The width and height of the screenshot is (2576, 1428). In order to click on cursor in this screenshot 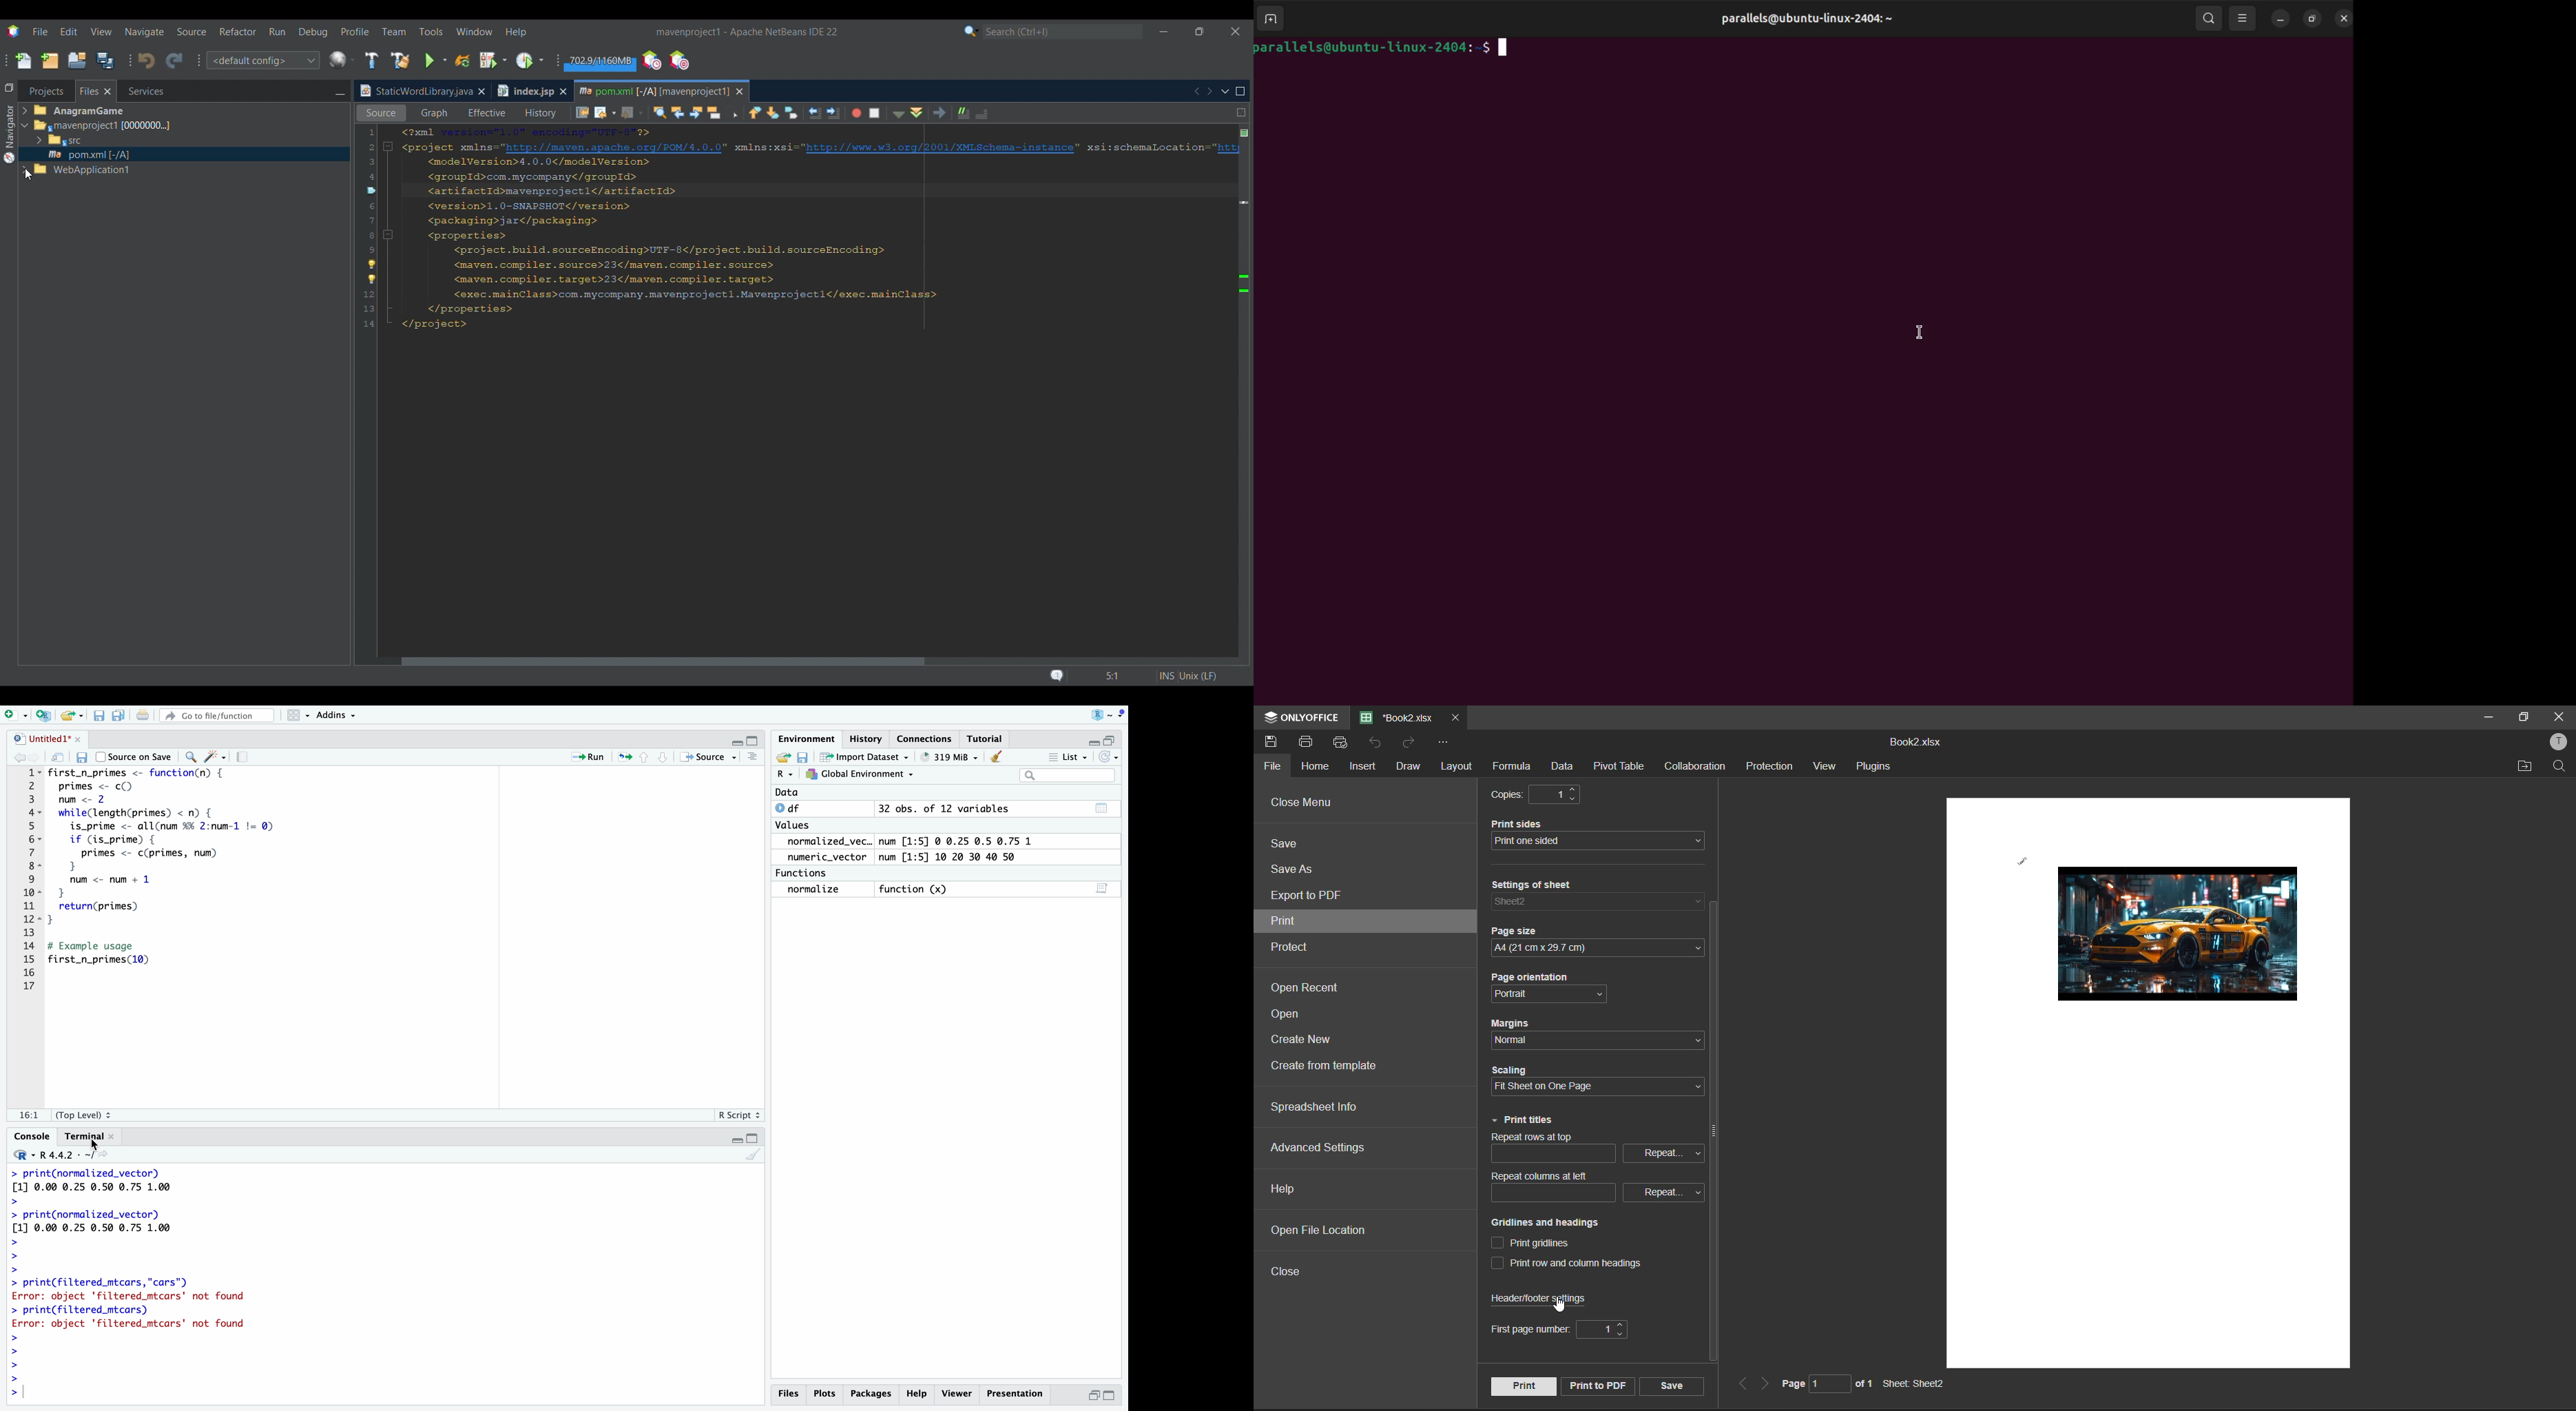, I will do `click(1563, 1305)`.